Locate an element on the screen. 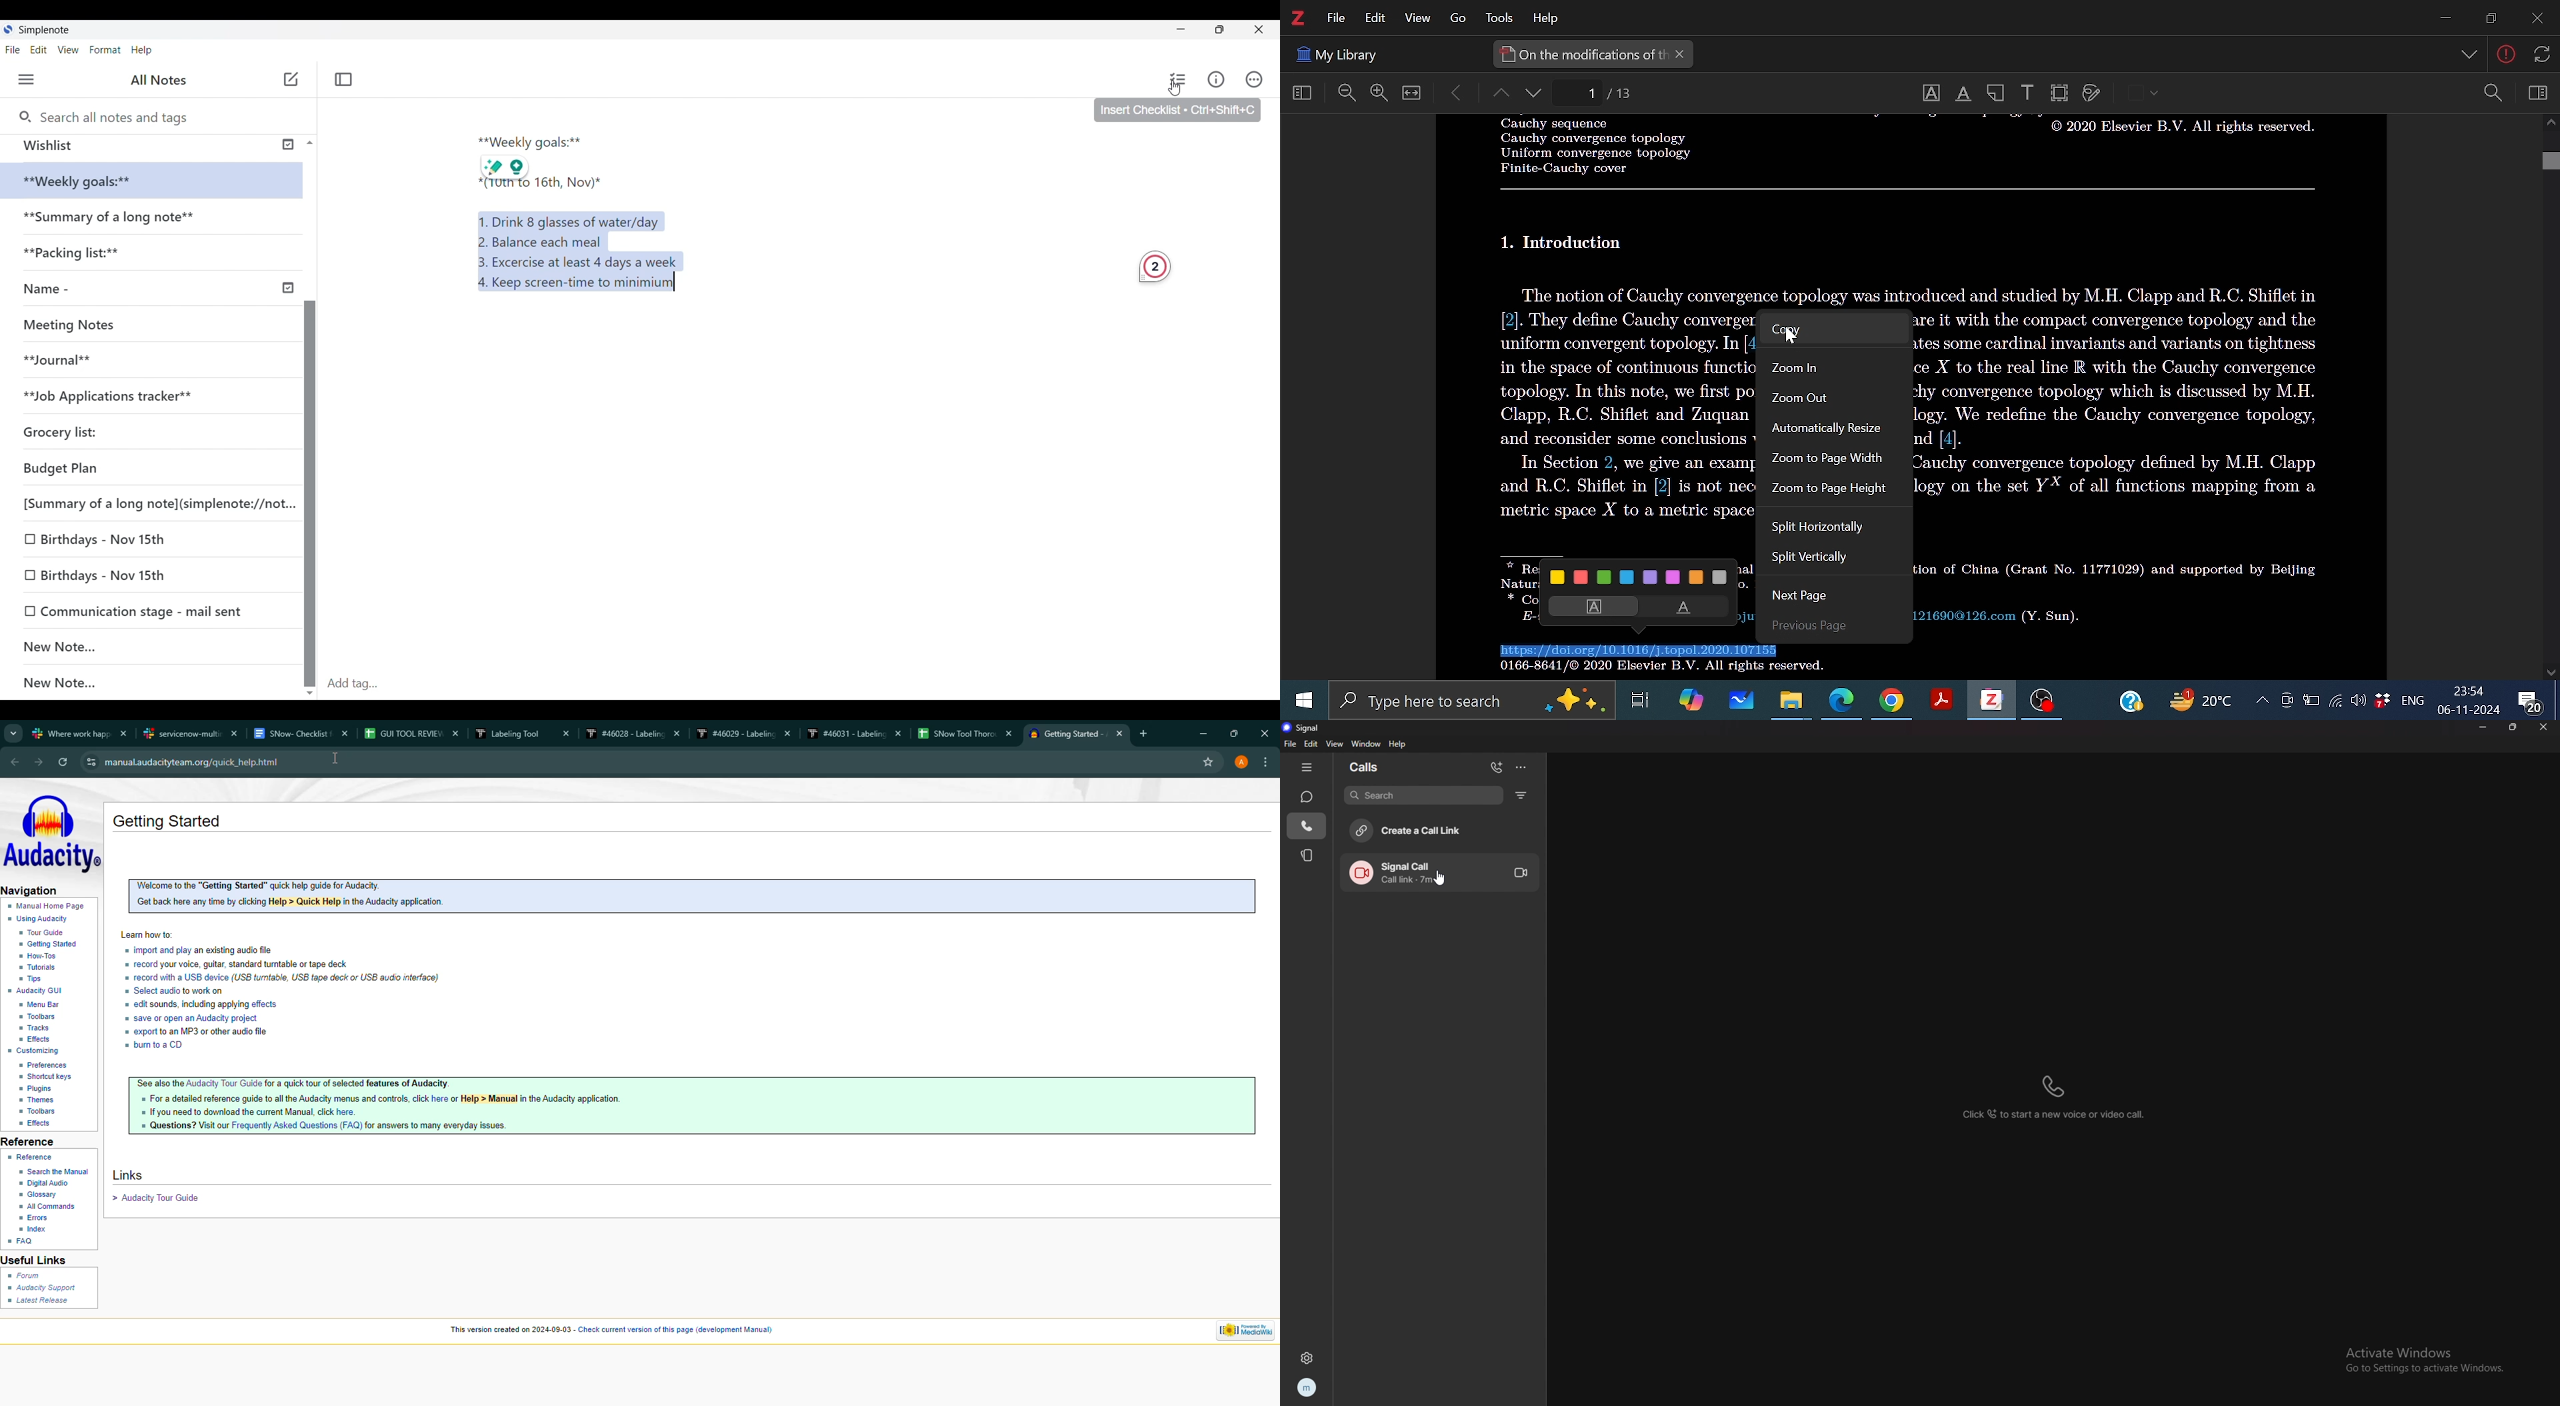 This screenshot has height=1428, width=2576. calls is located at coordinates (1371, 767).